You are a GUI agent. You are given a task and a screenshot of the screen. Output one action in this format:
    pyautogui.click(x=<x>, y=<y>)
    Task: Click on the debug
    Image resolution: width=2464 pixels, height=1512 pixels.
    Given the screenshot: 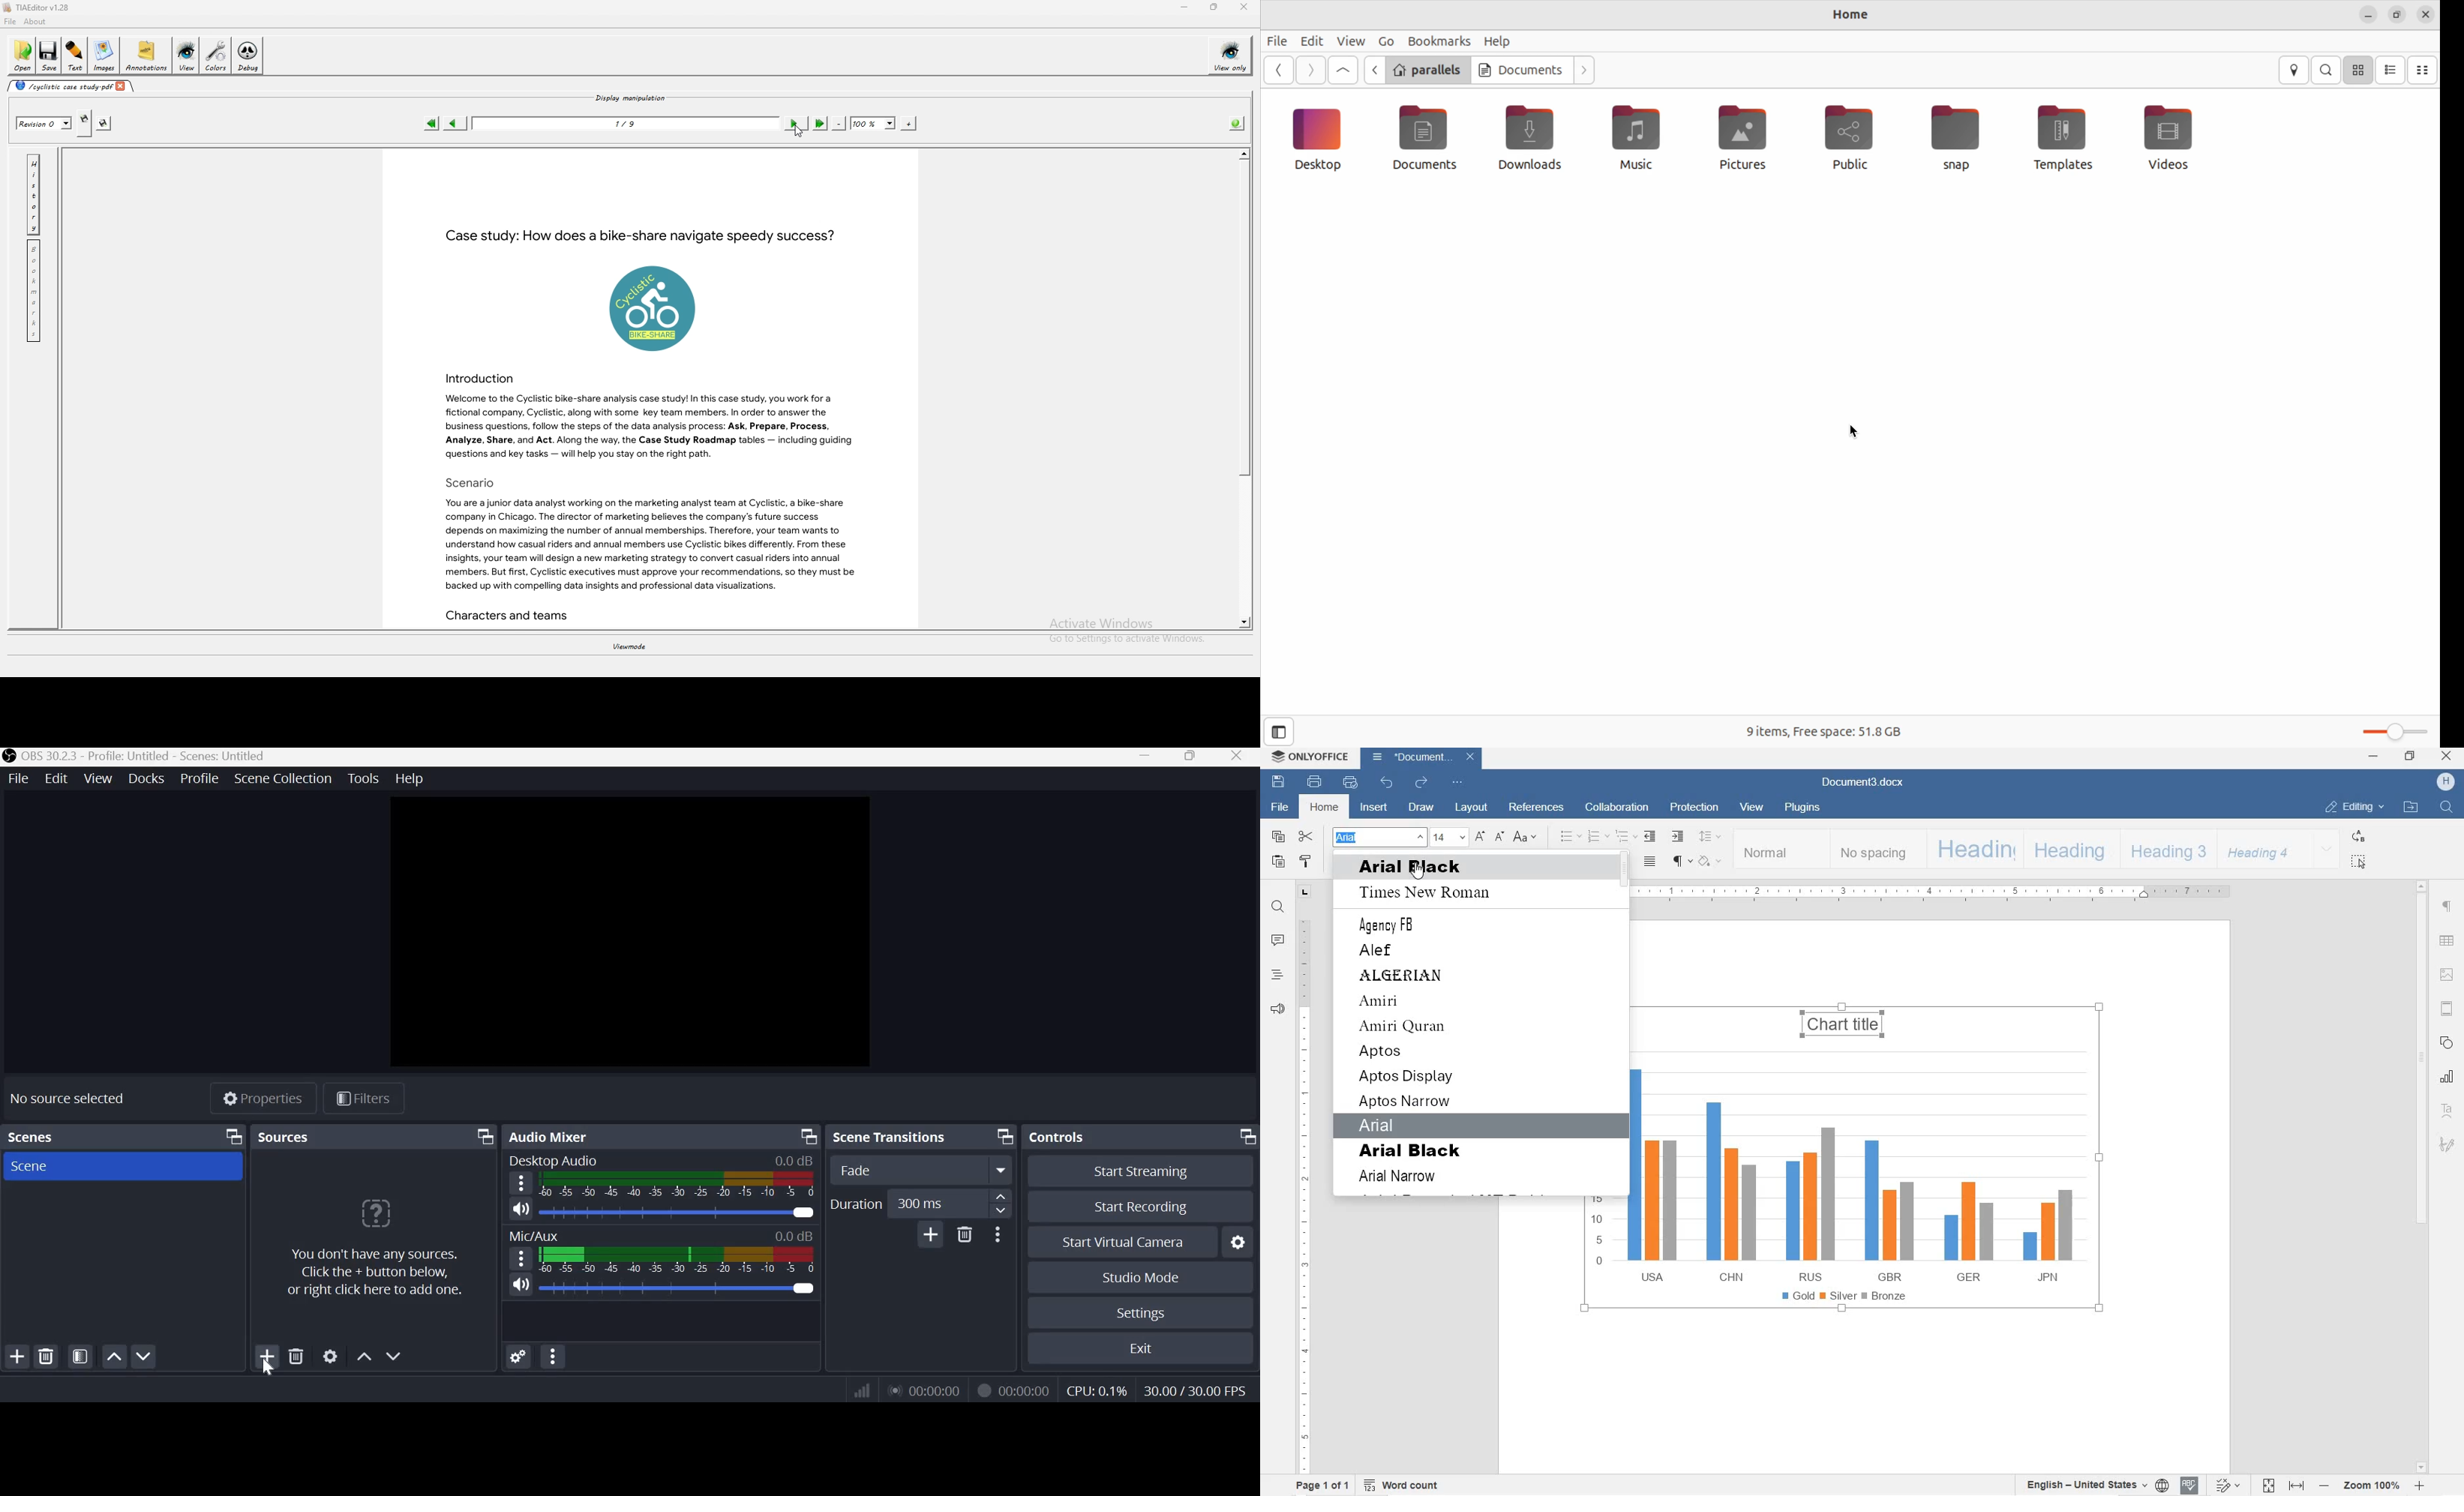 What is the action you would take?
    pyautogui.click(x=248, y=56)
    